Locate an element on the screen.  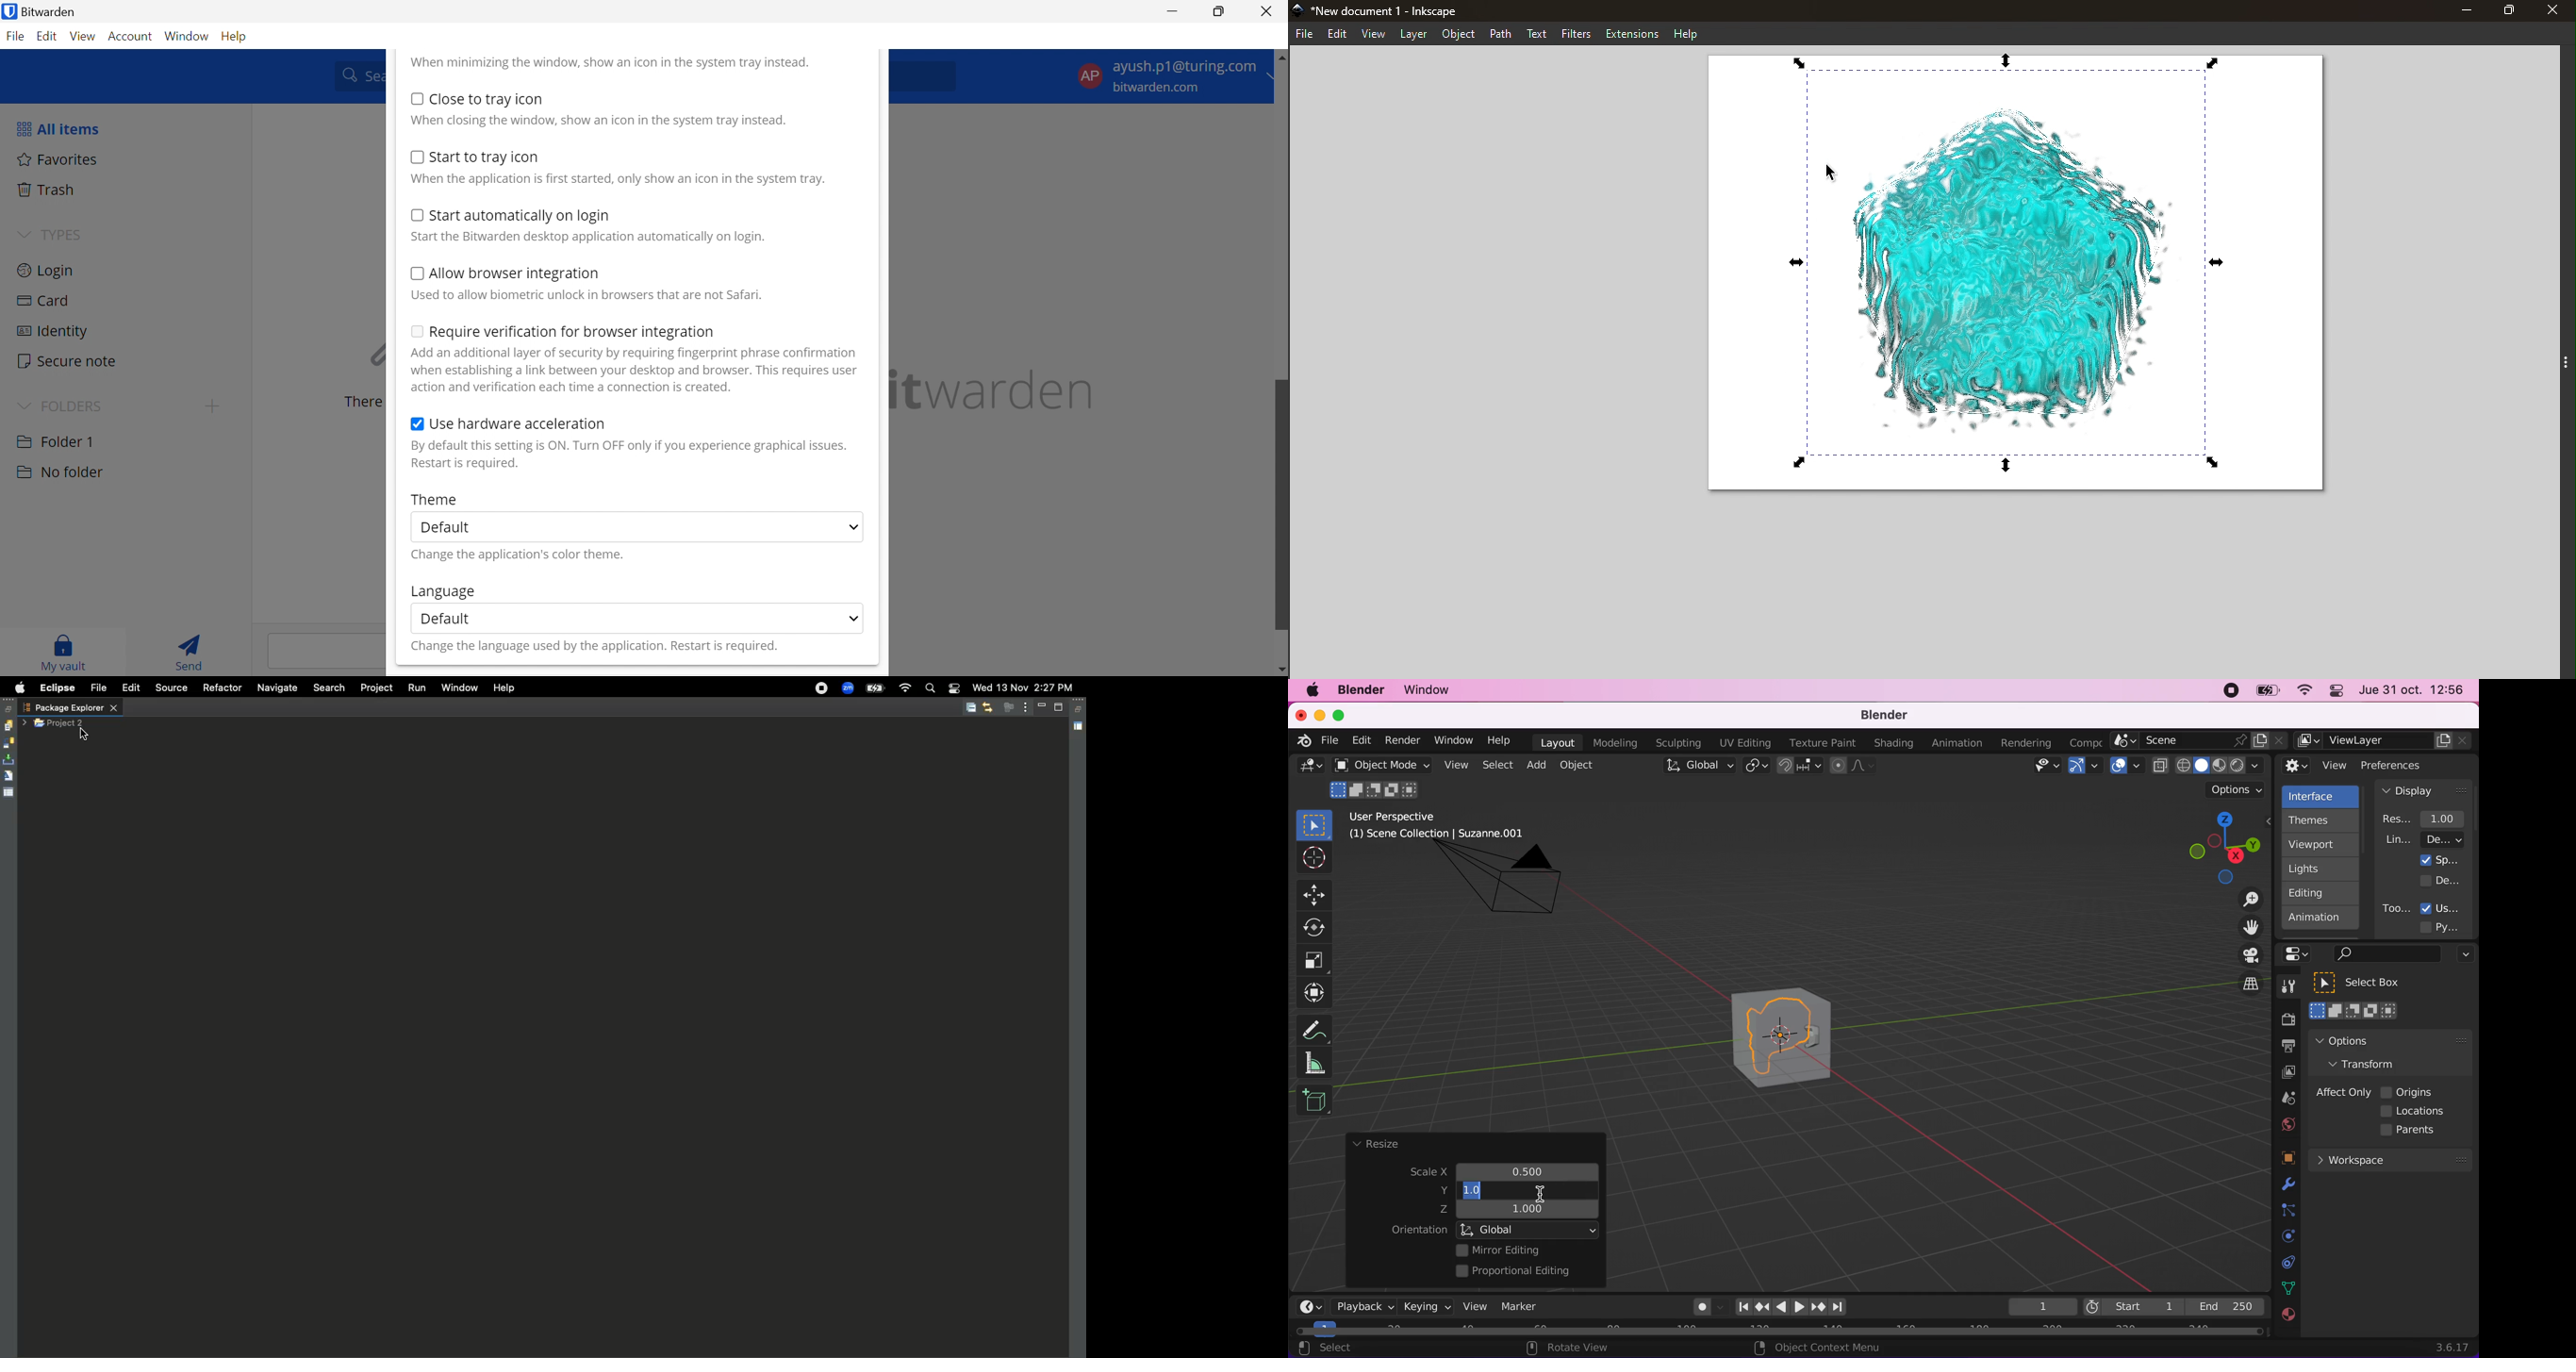
By default this setting is ON. Turn OFF only if you experiencing graphical issues. is located at coordinates (629, 446).